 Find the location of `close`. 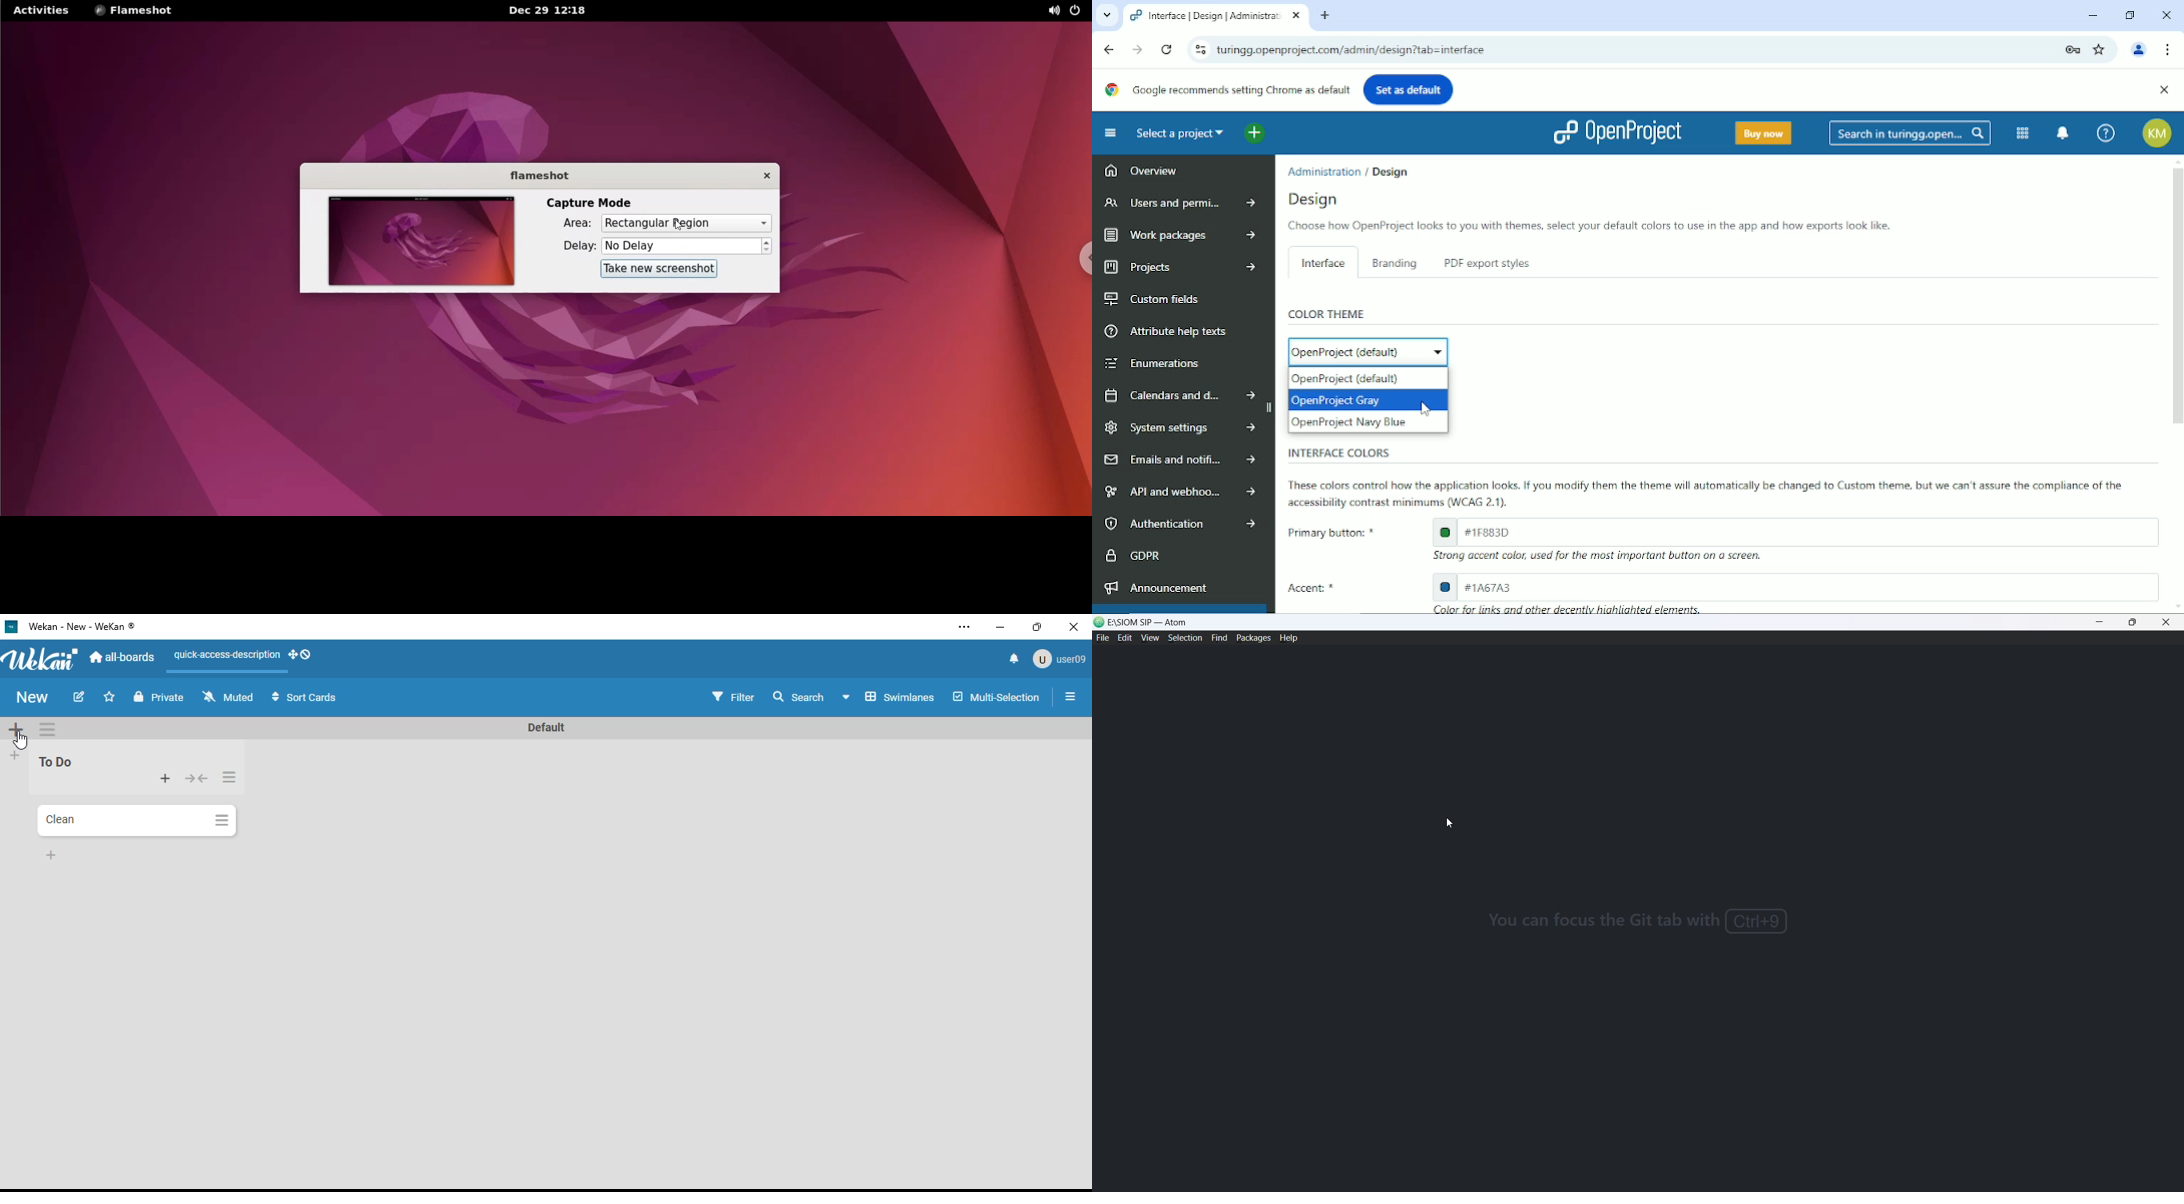

close is located at coordinates (1074, 627).